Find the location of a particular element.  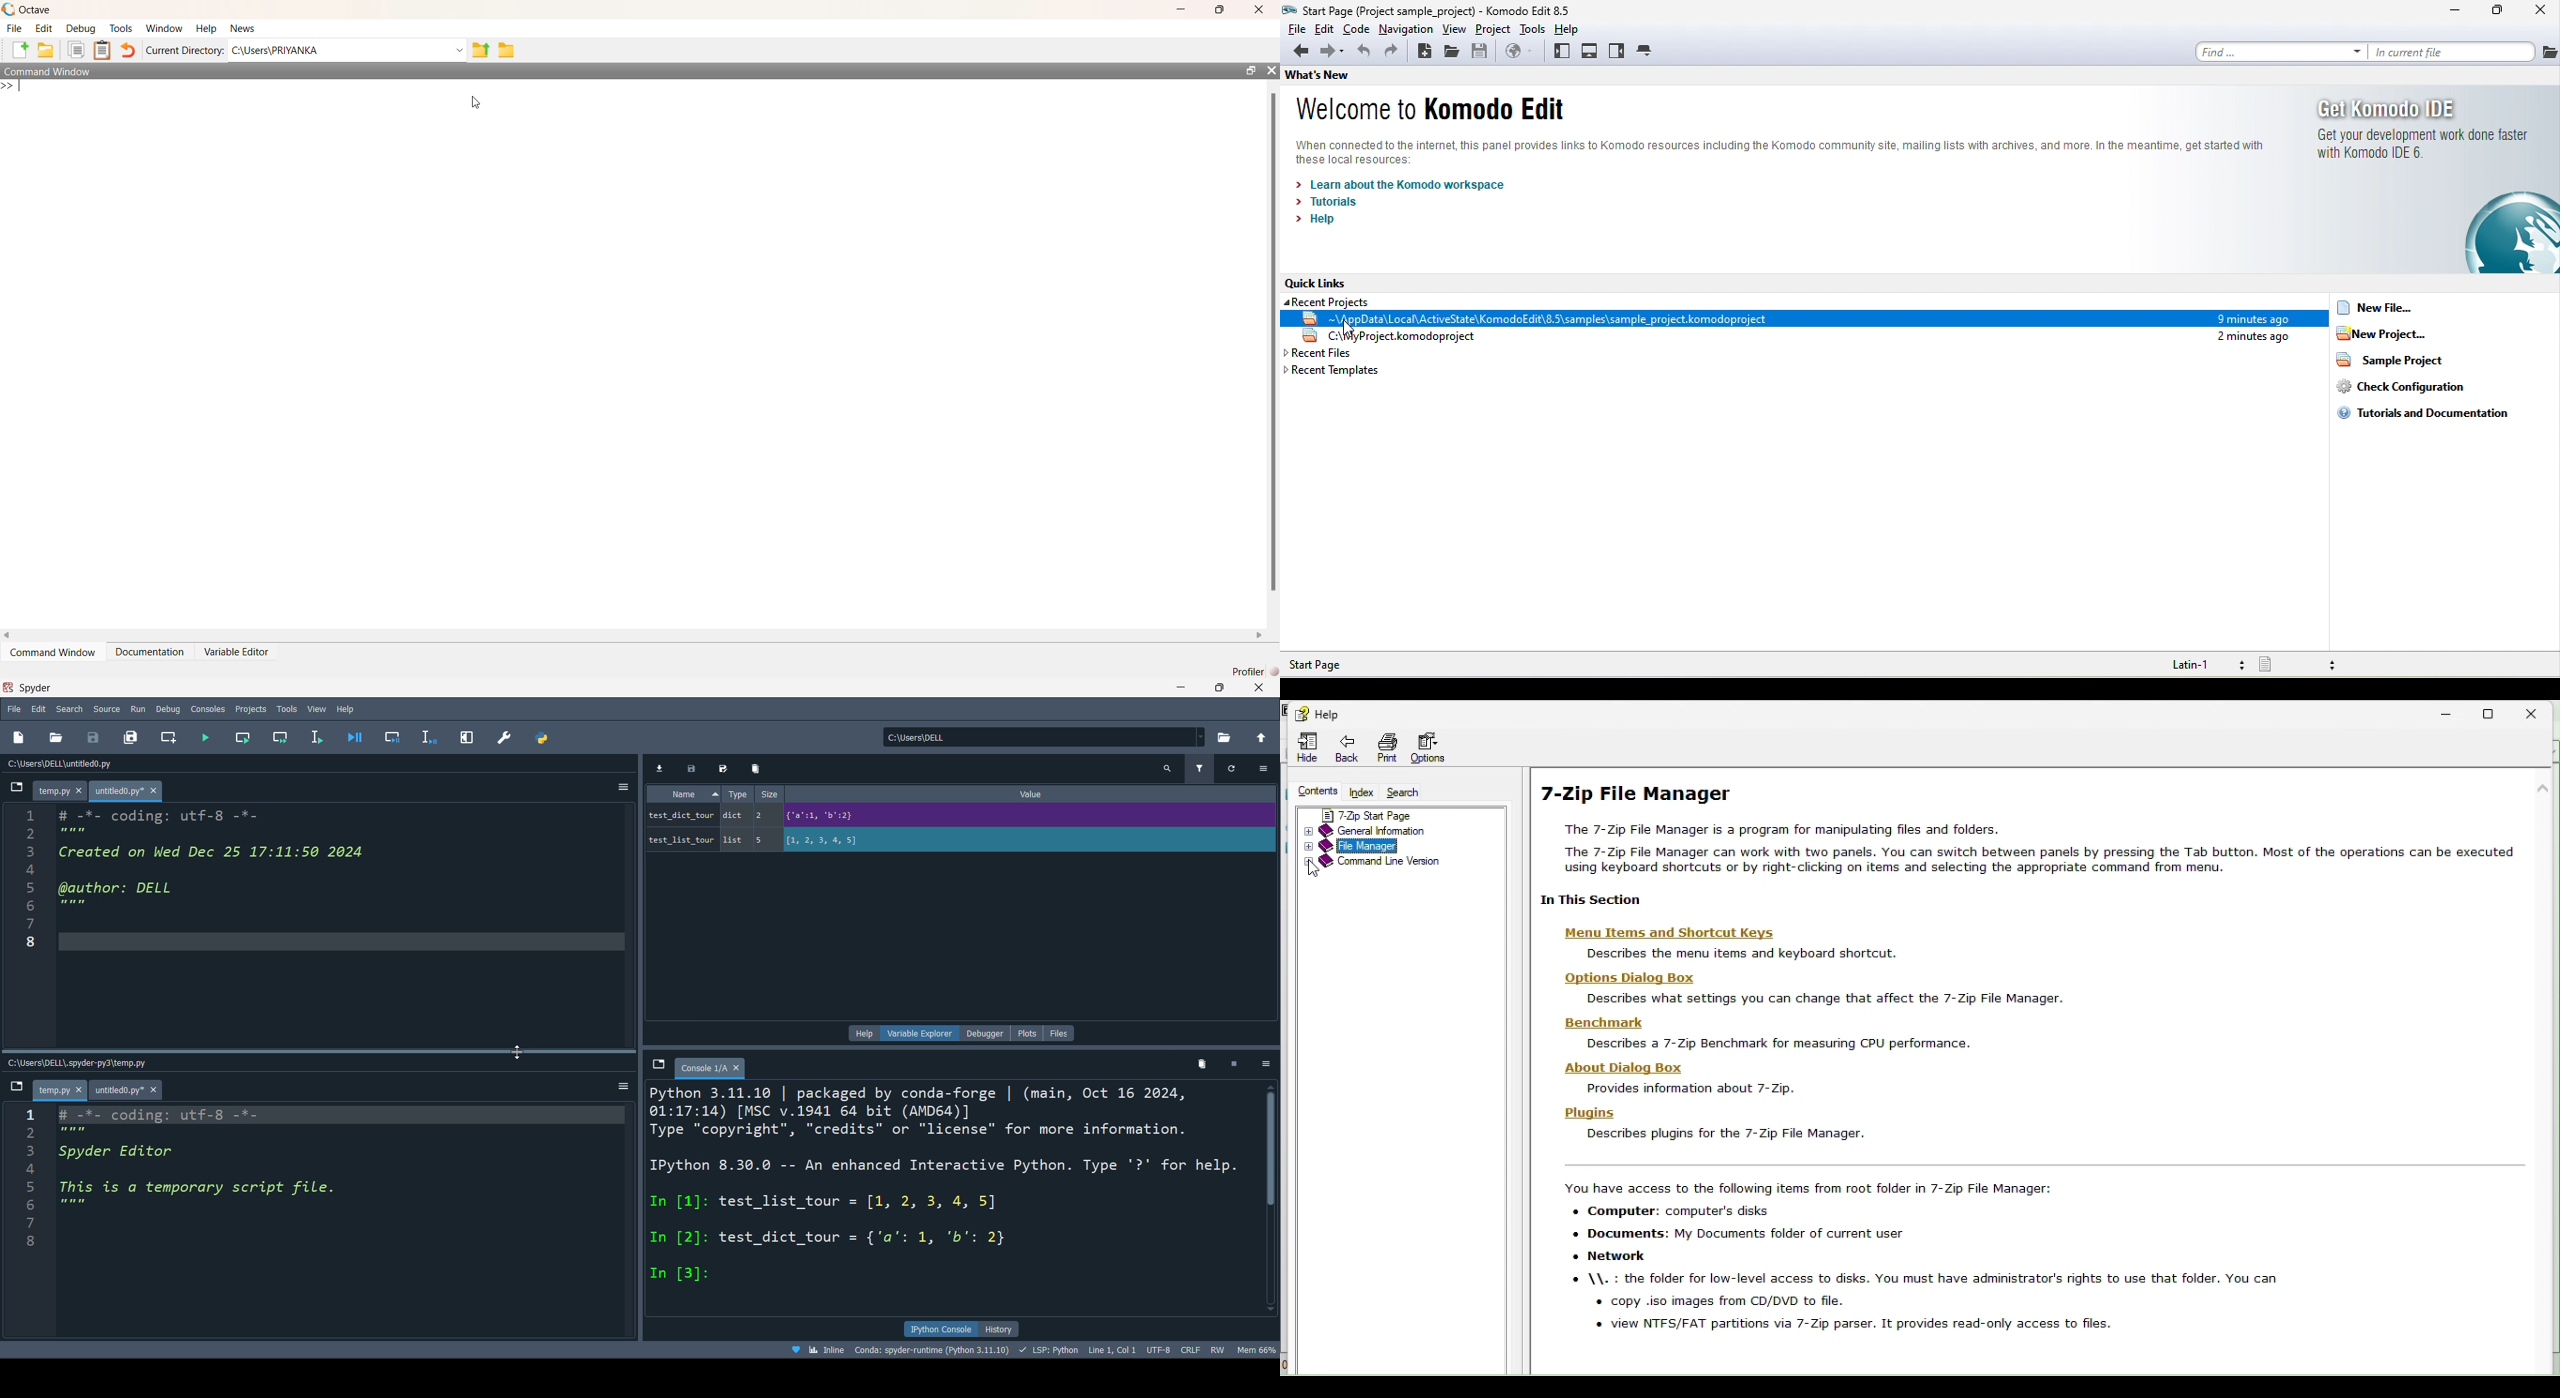

untitledo.py™ is located at coordinates (134, 791).